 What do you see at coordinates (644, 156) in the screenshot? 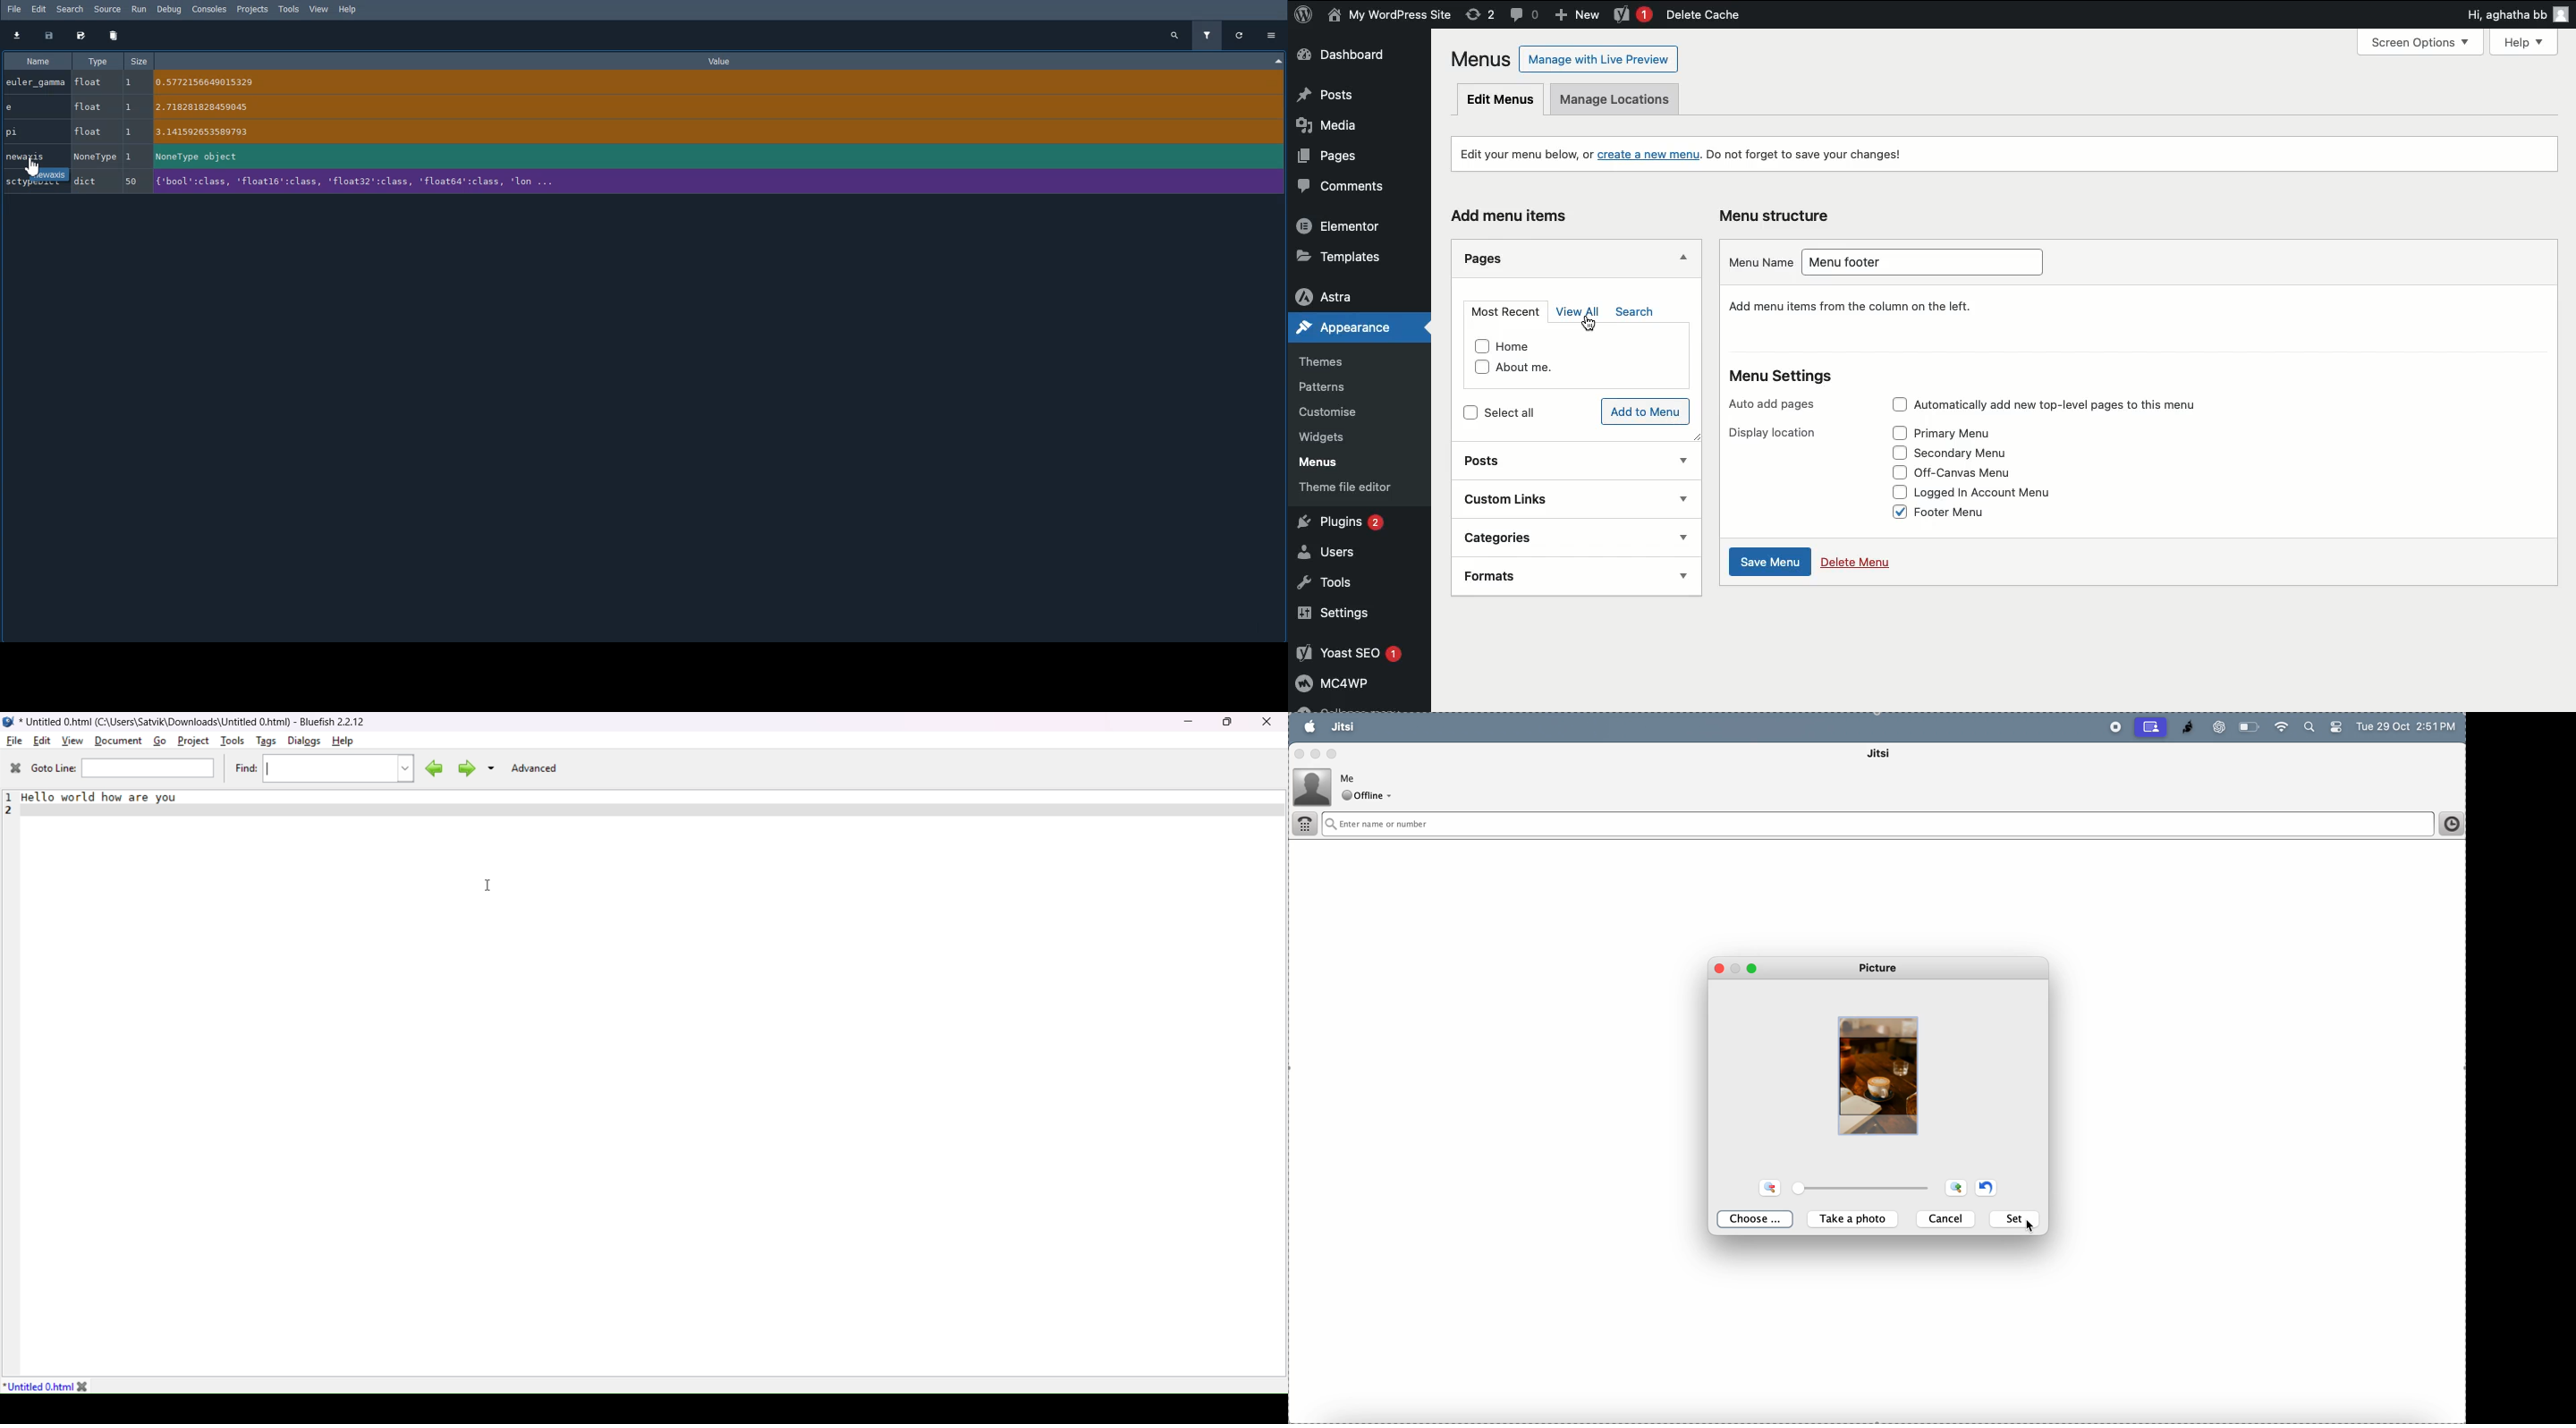
I see `newaxis` at bounding box center [644, 156].